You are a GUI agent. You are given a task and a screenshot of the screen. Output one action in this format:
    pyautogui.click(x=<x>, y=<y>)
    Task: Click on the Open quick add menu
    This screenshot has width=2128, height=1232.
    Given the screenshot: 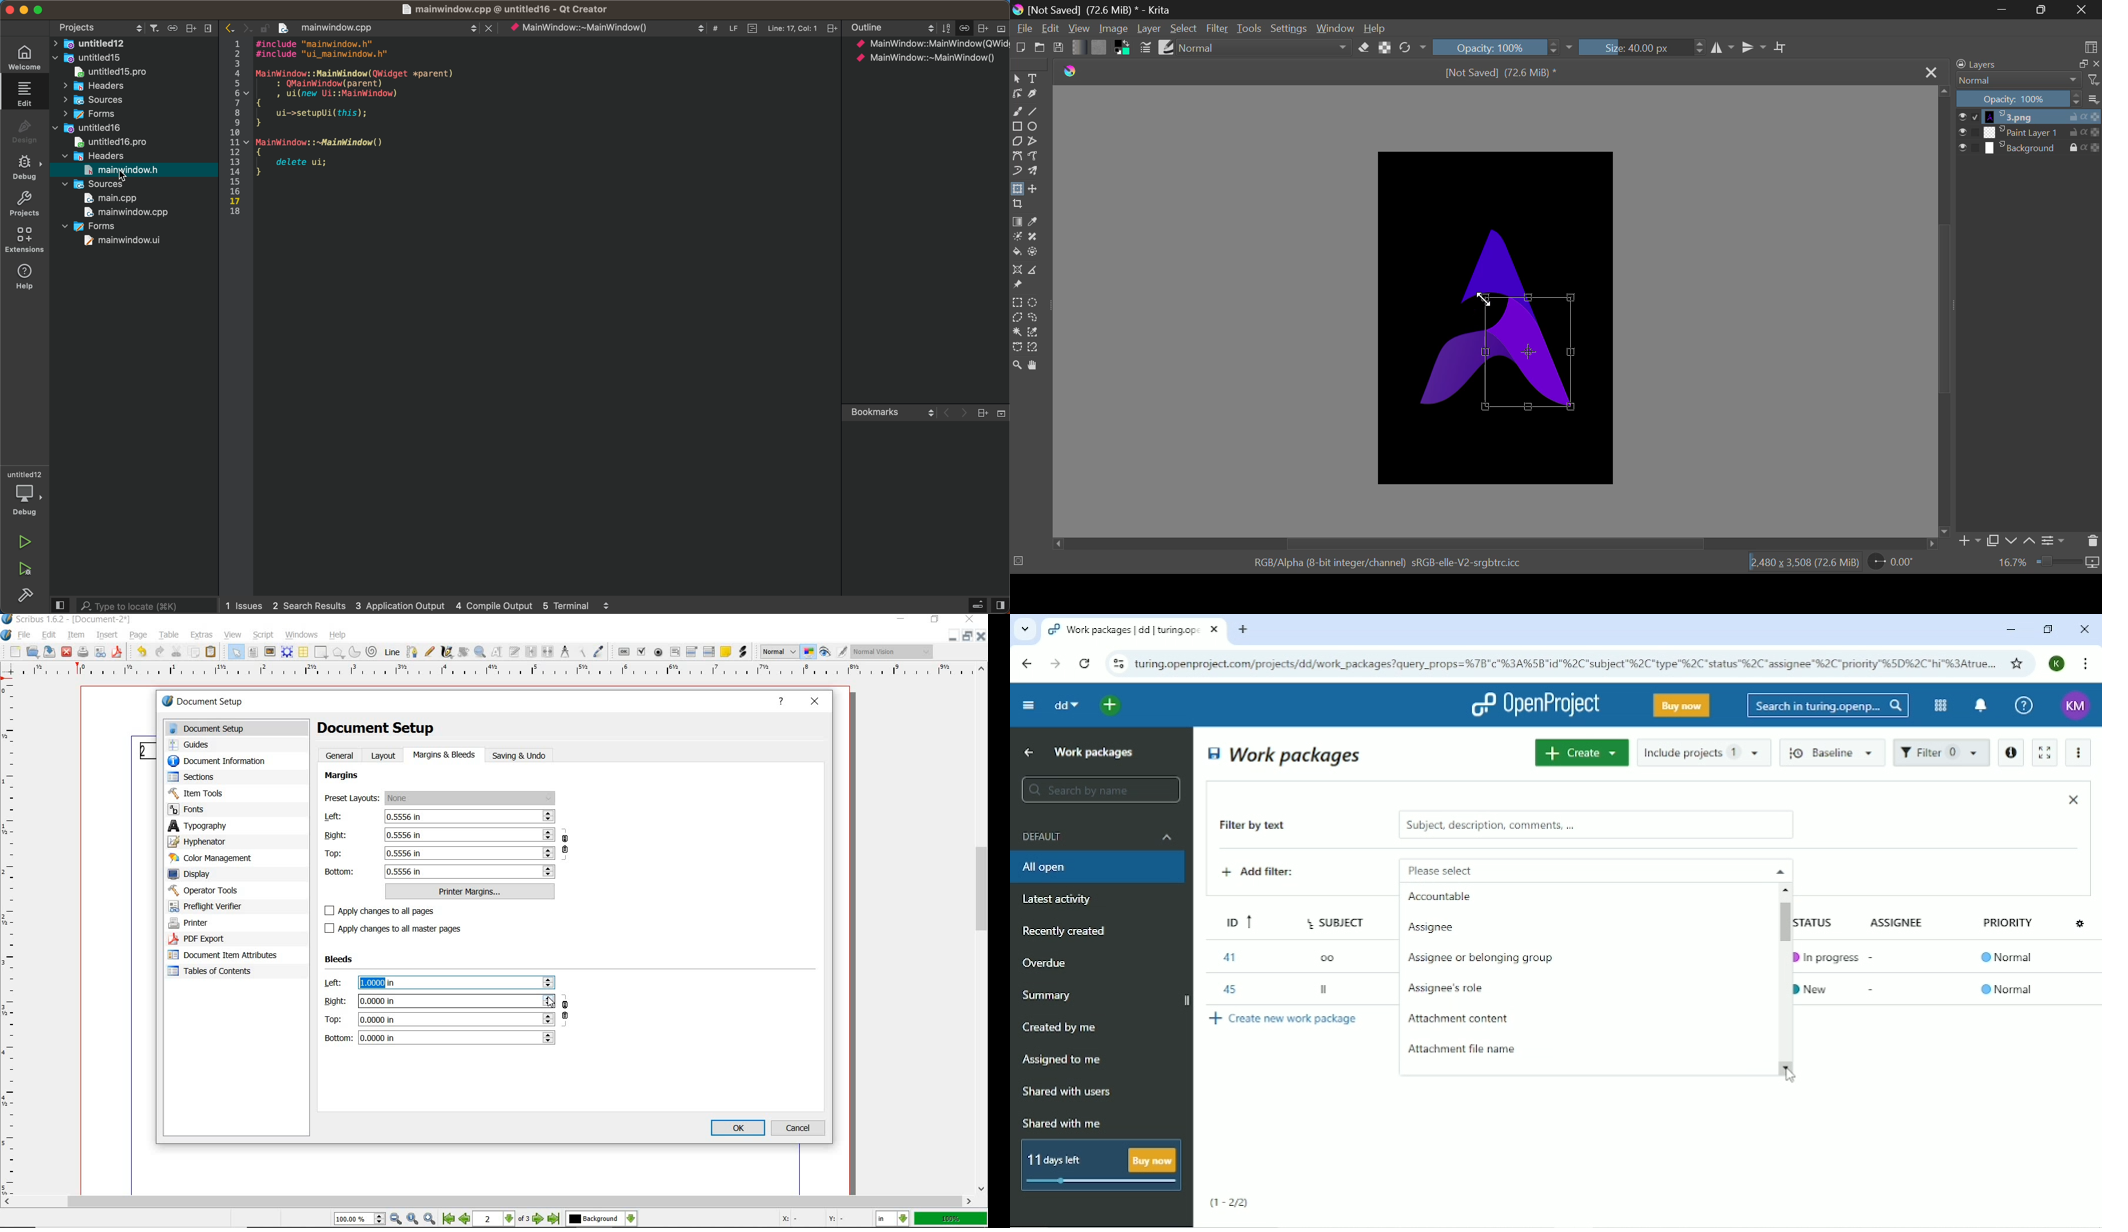 What is the action you would take?
    pyautogui.click(x=1111, y=705)
    